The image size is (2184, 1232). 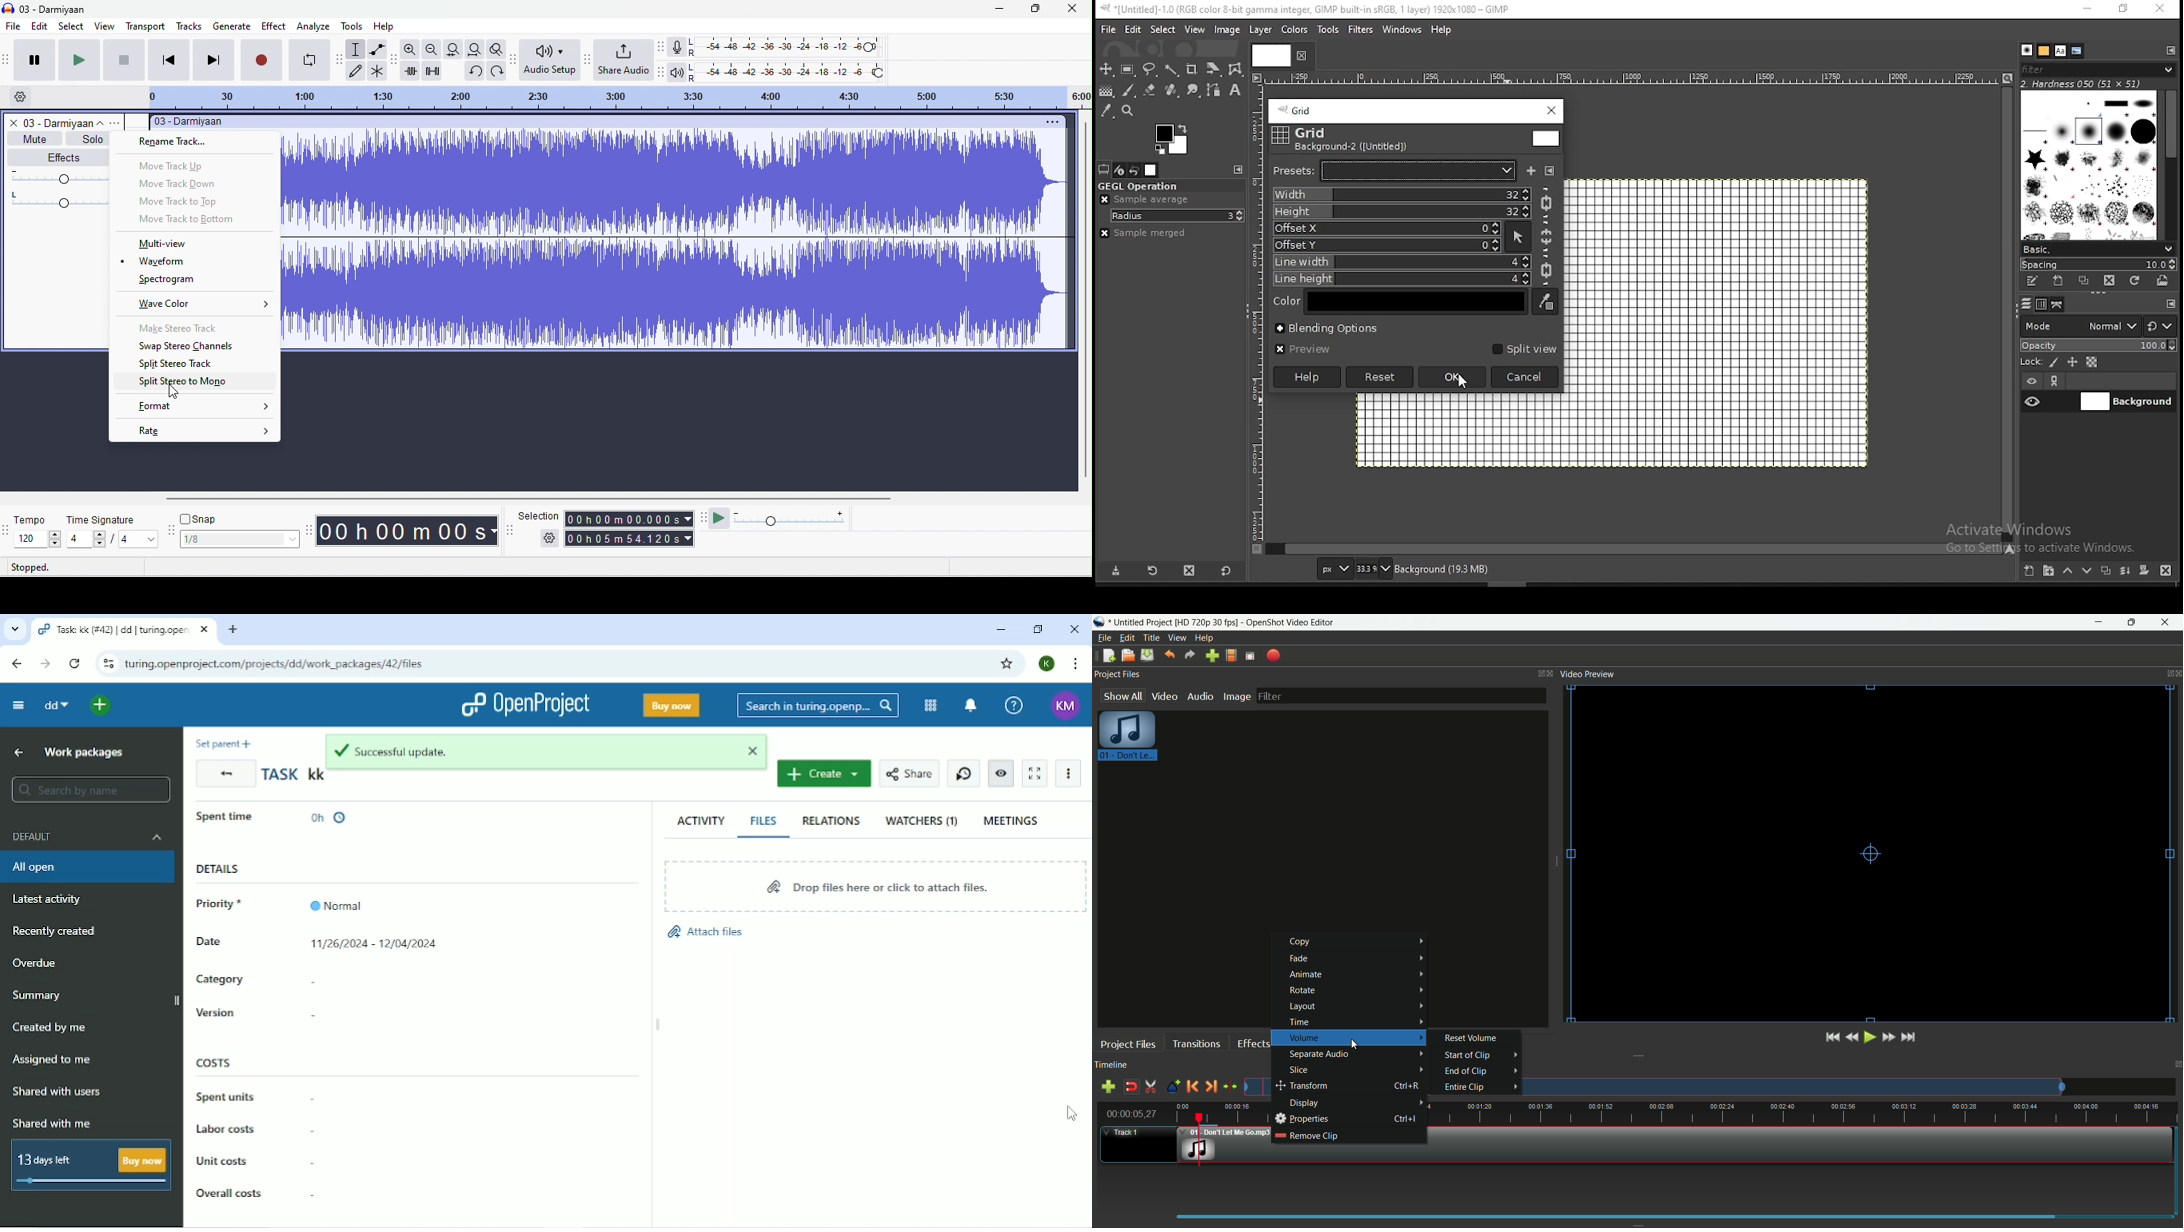 What do you see at coordinates (676, 72) in the screenshot?
I see `playback meter` at bounding box center [676, 72].